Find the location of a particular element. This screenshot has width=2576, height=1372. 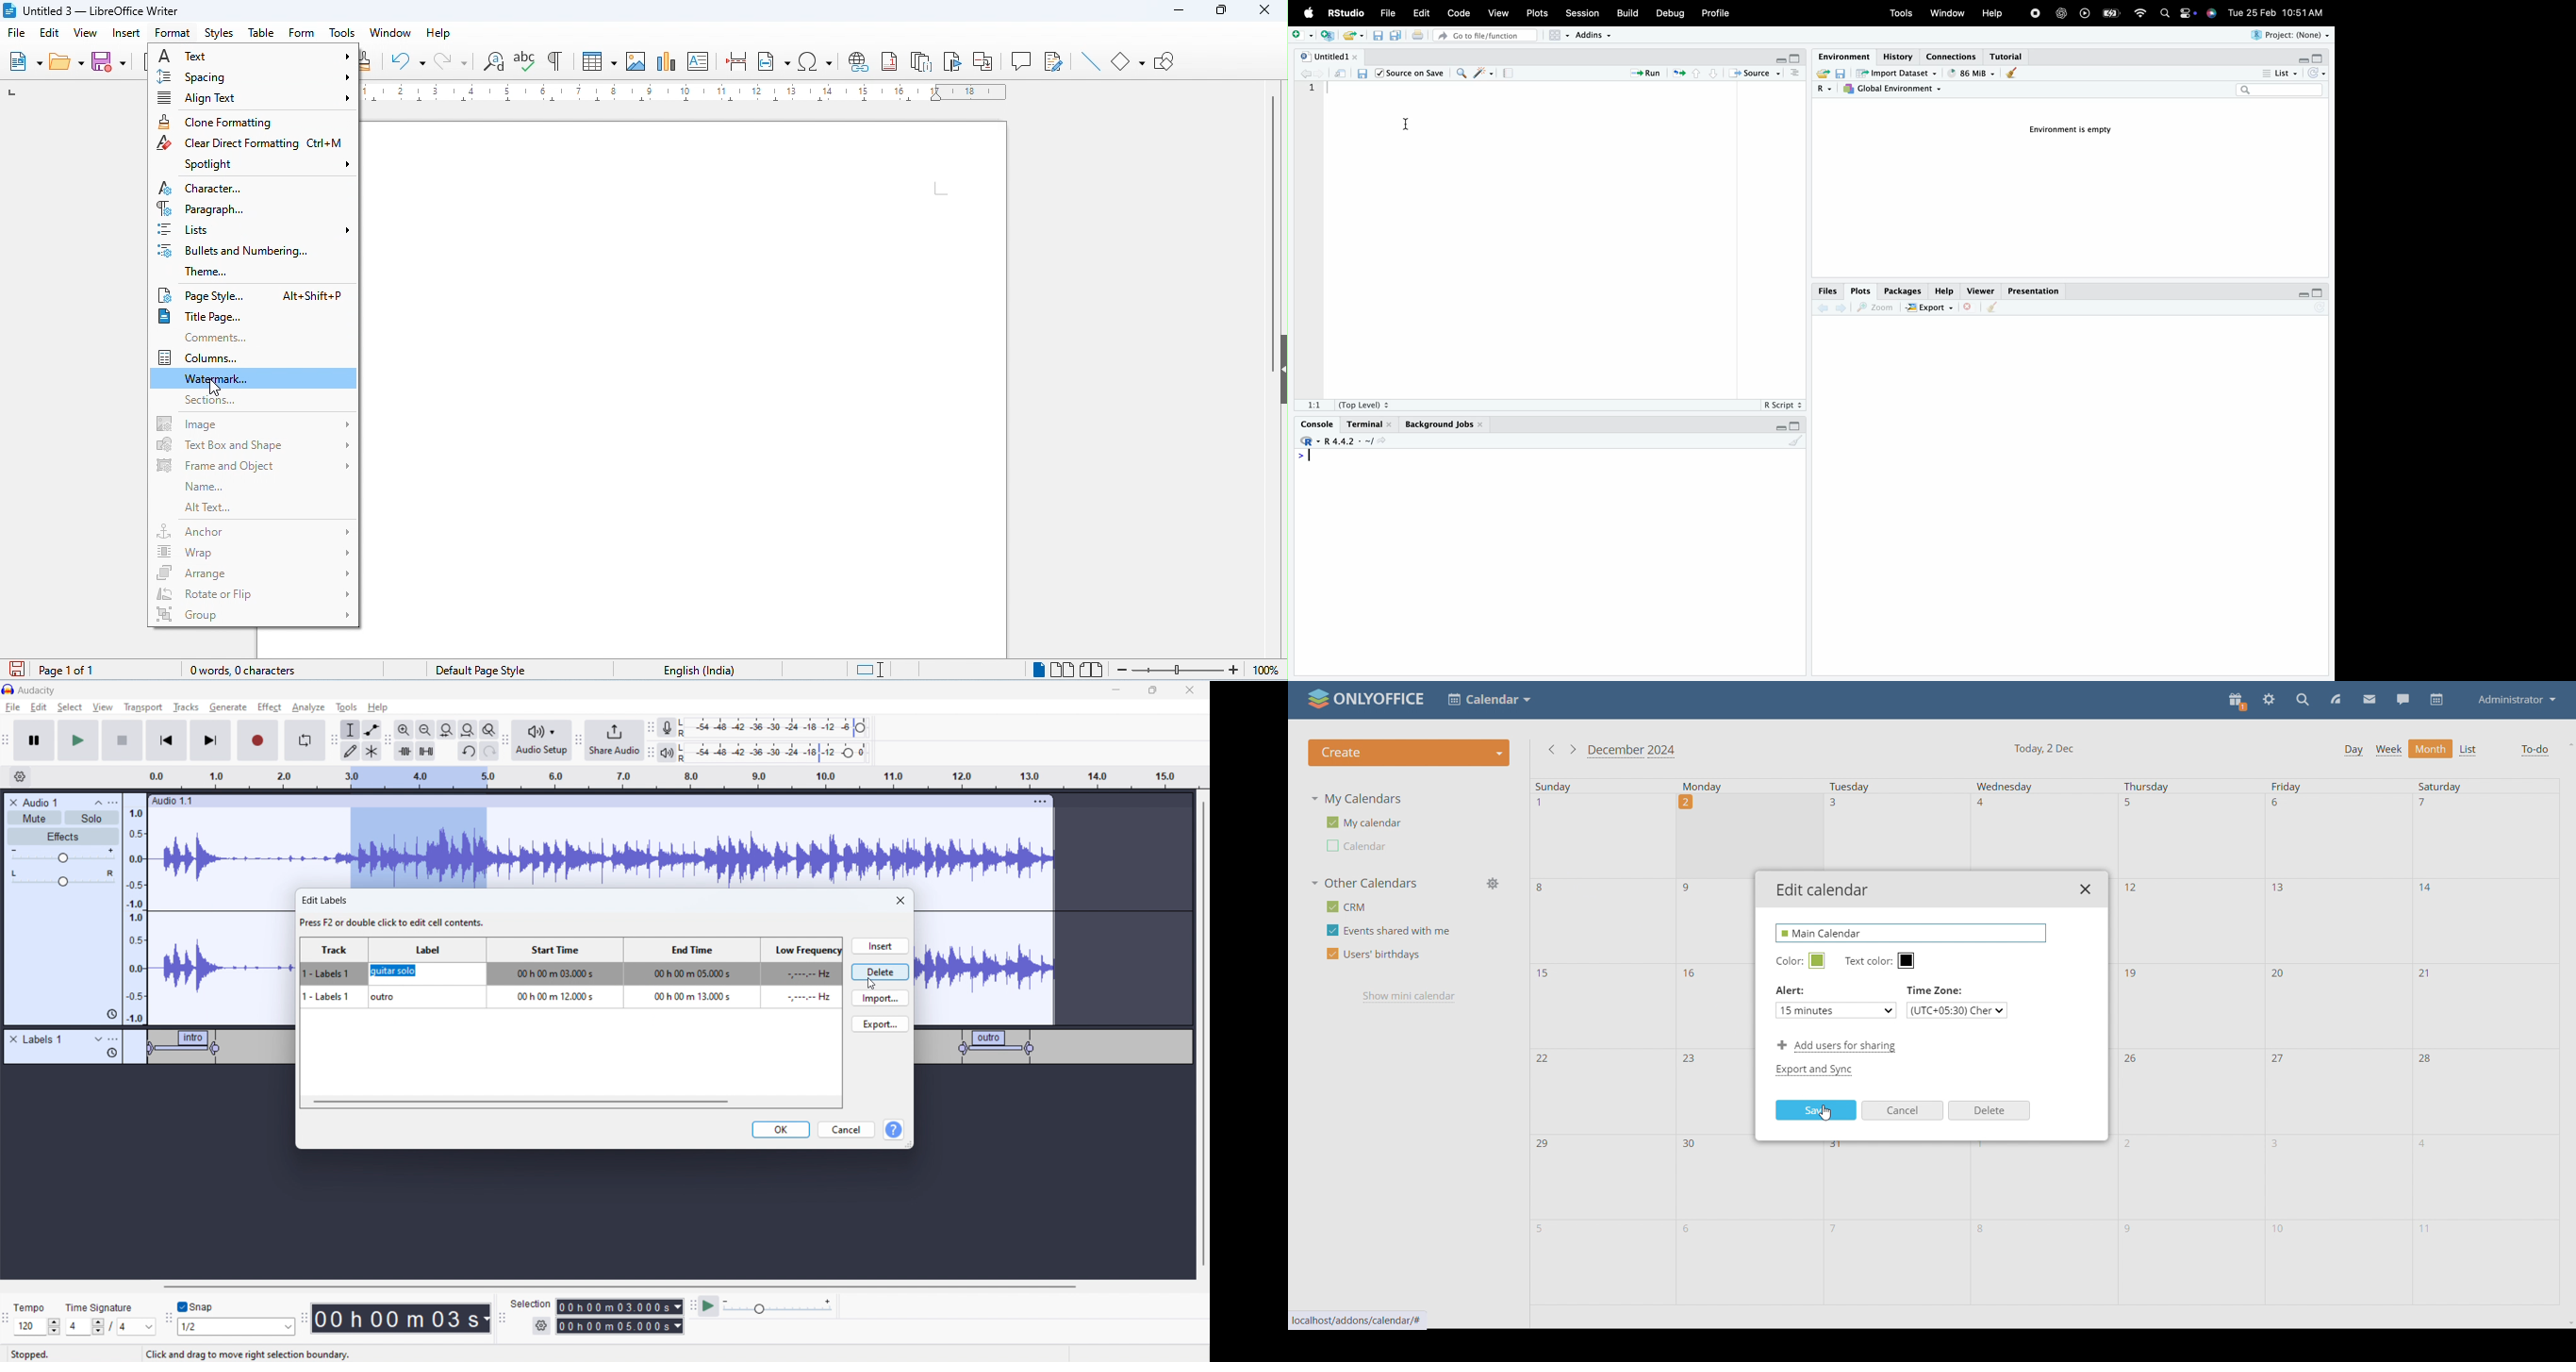

effects is located at coordinates (64, 837).